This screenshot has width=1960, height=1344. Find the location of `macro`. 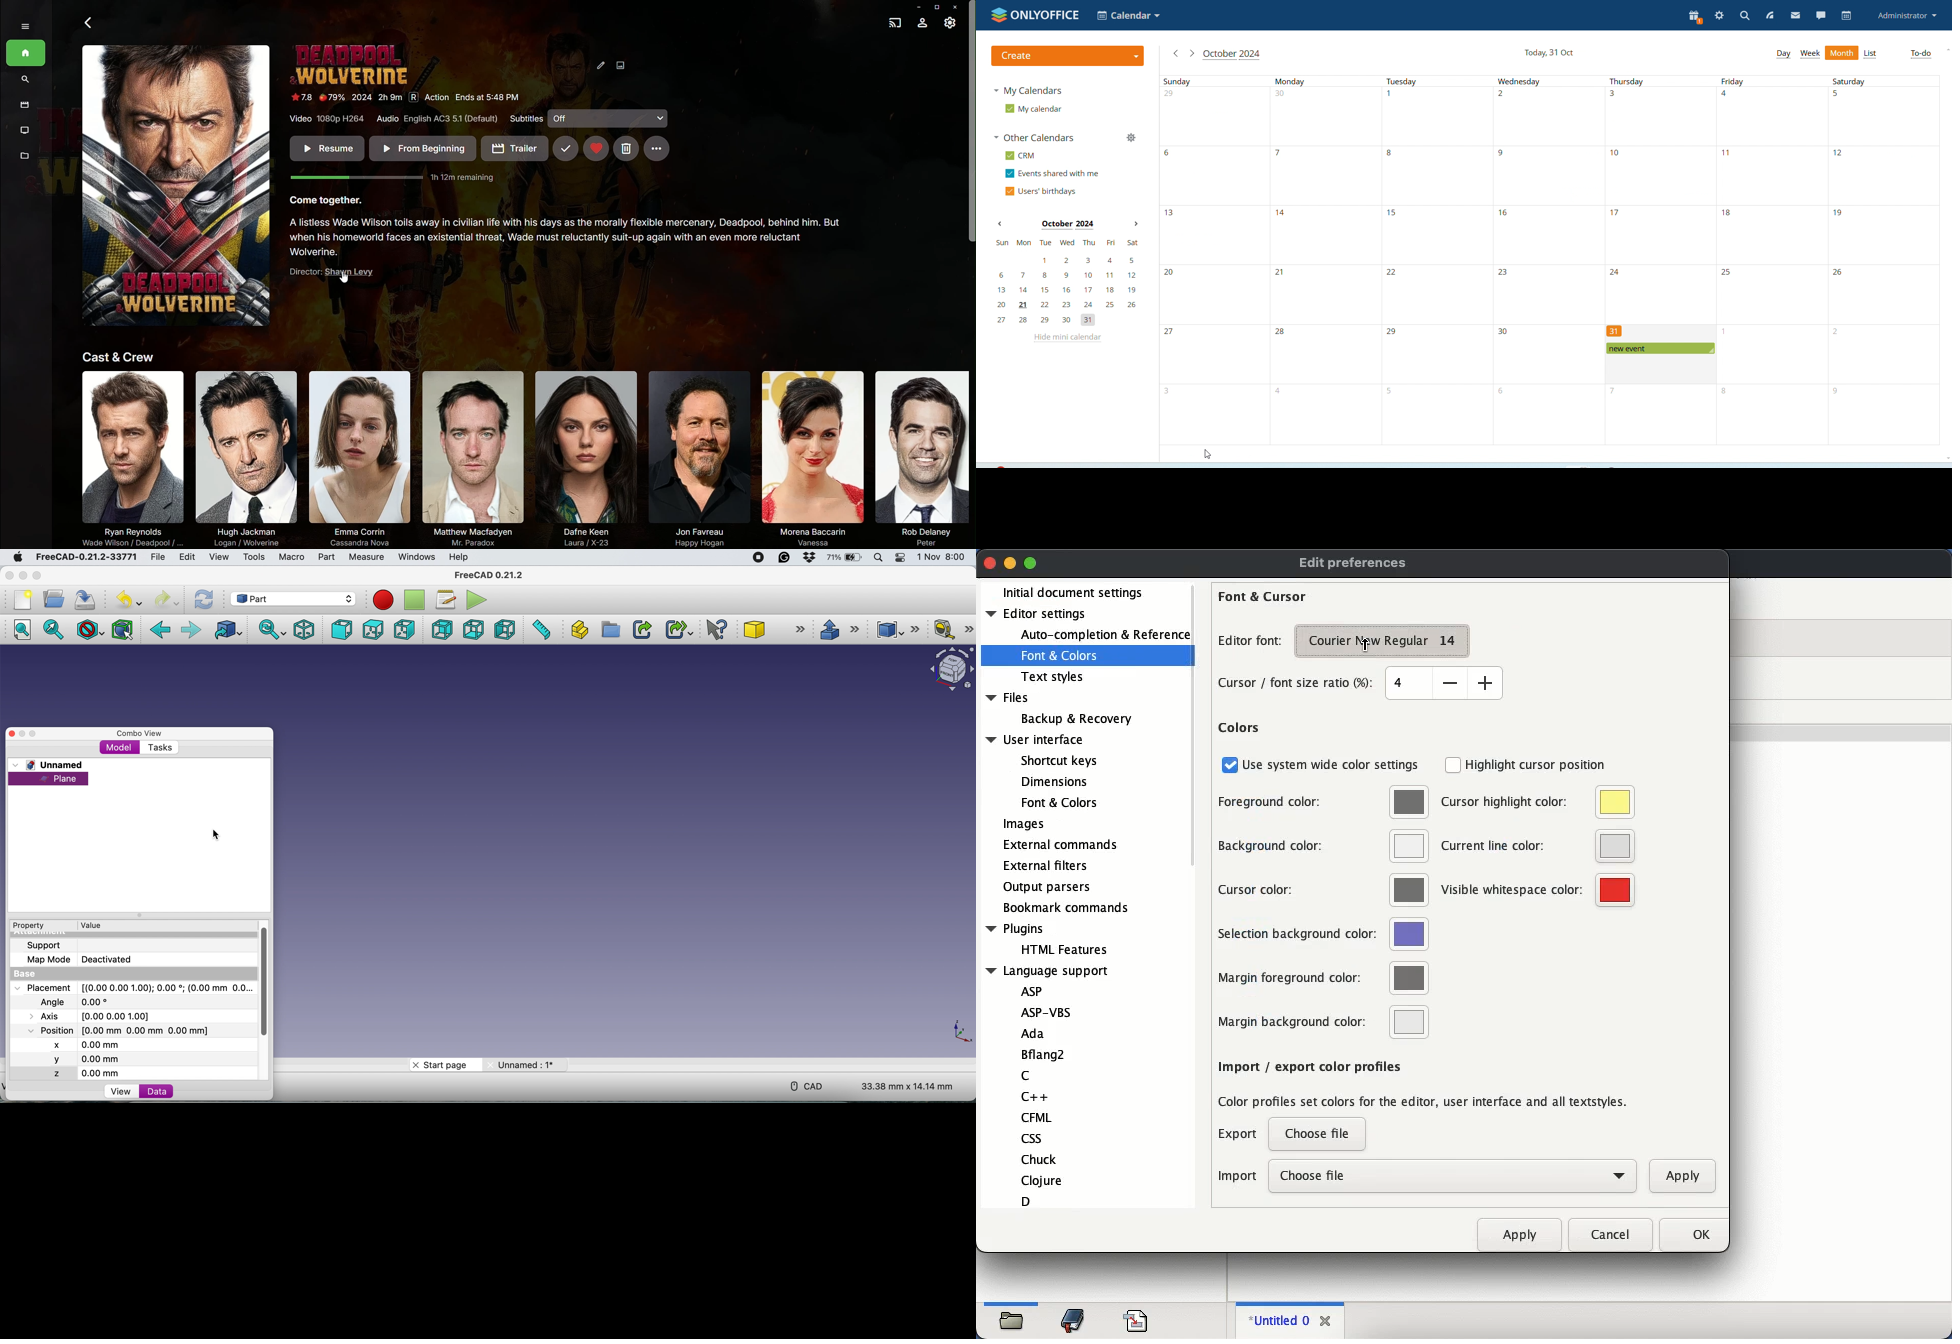

macro is located at coordinates (290, 557).